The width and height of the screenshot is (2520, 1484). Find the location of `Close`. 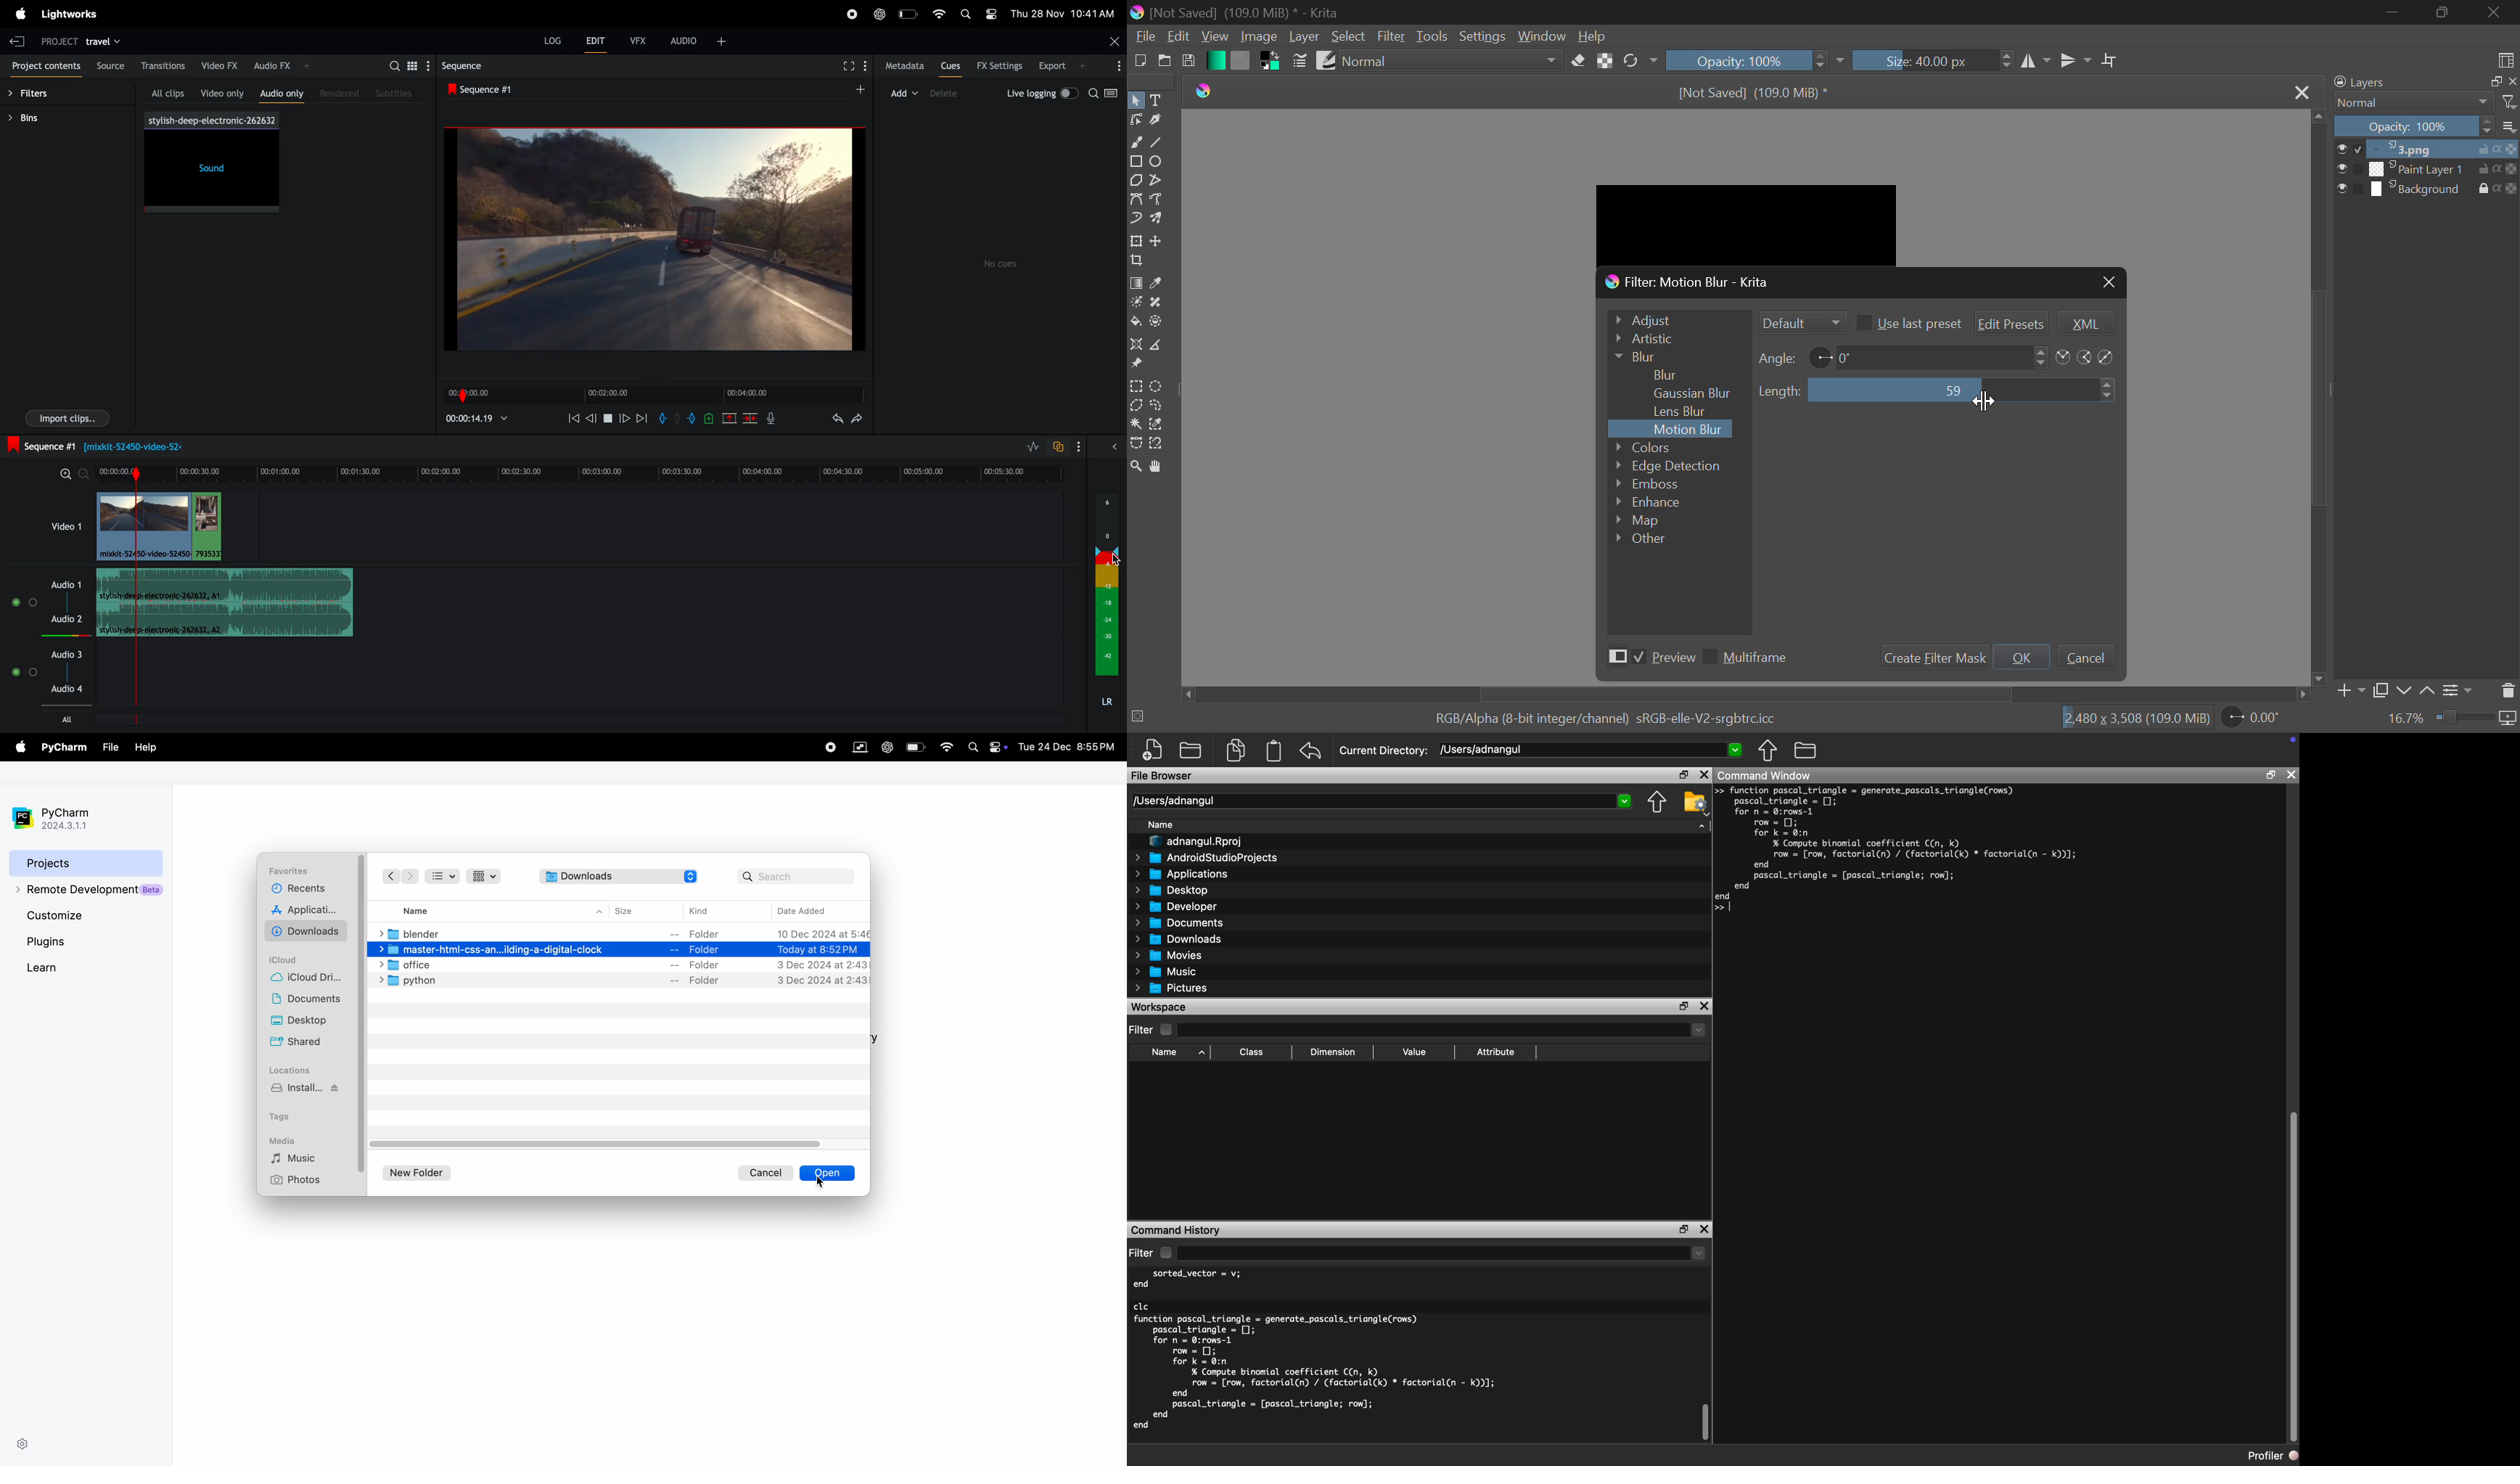

Close is located at coordinates (2107, 282).